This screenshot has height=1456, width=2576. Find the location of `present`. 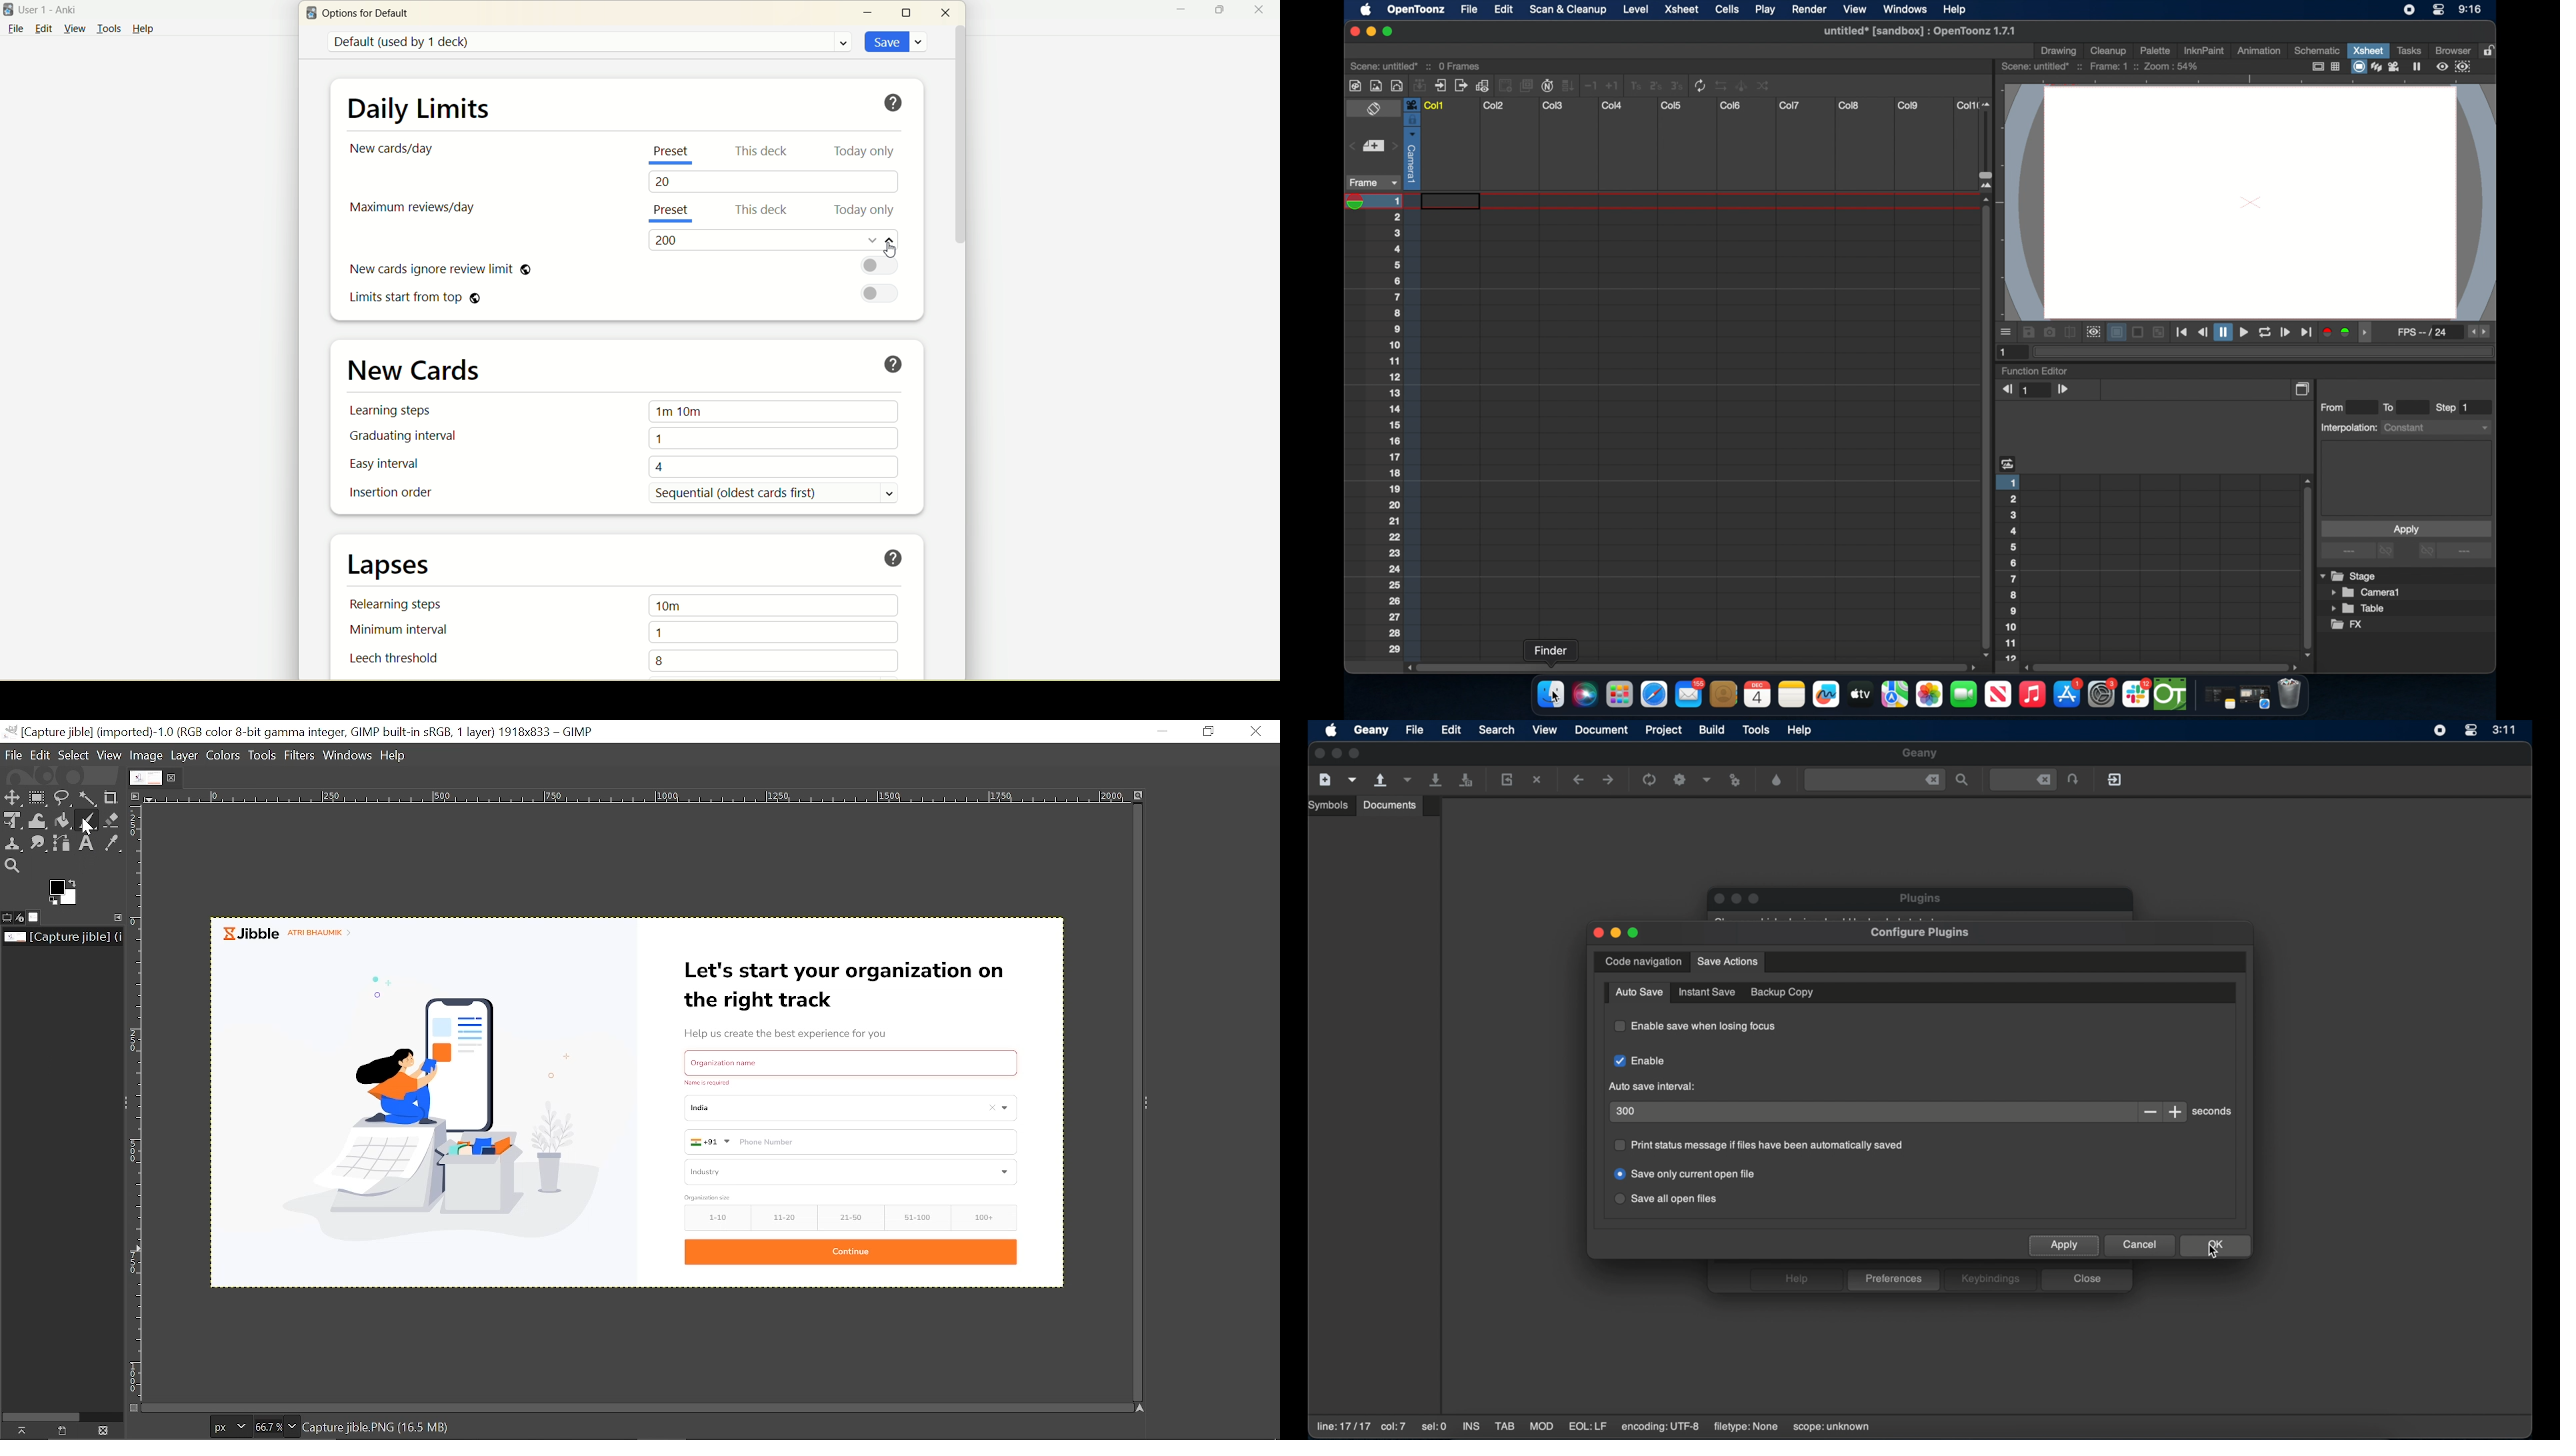

present is located at coordinates (671, 212).